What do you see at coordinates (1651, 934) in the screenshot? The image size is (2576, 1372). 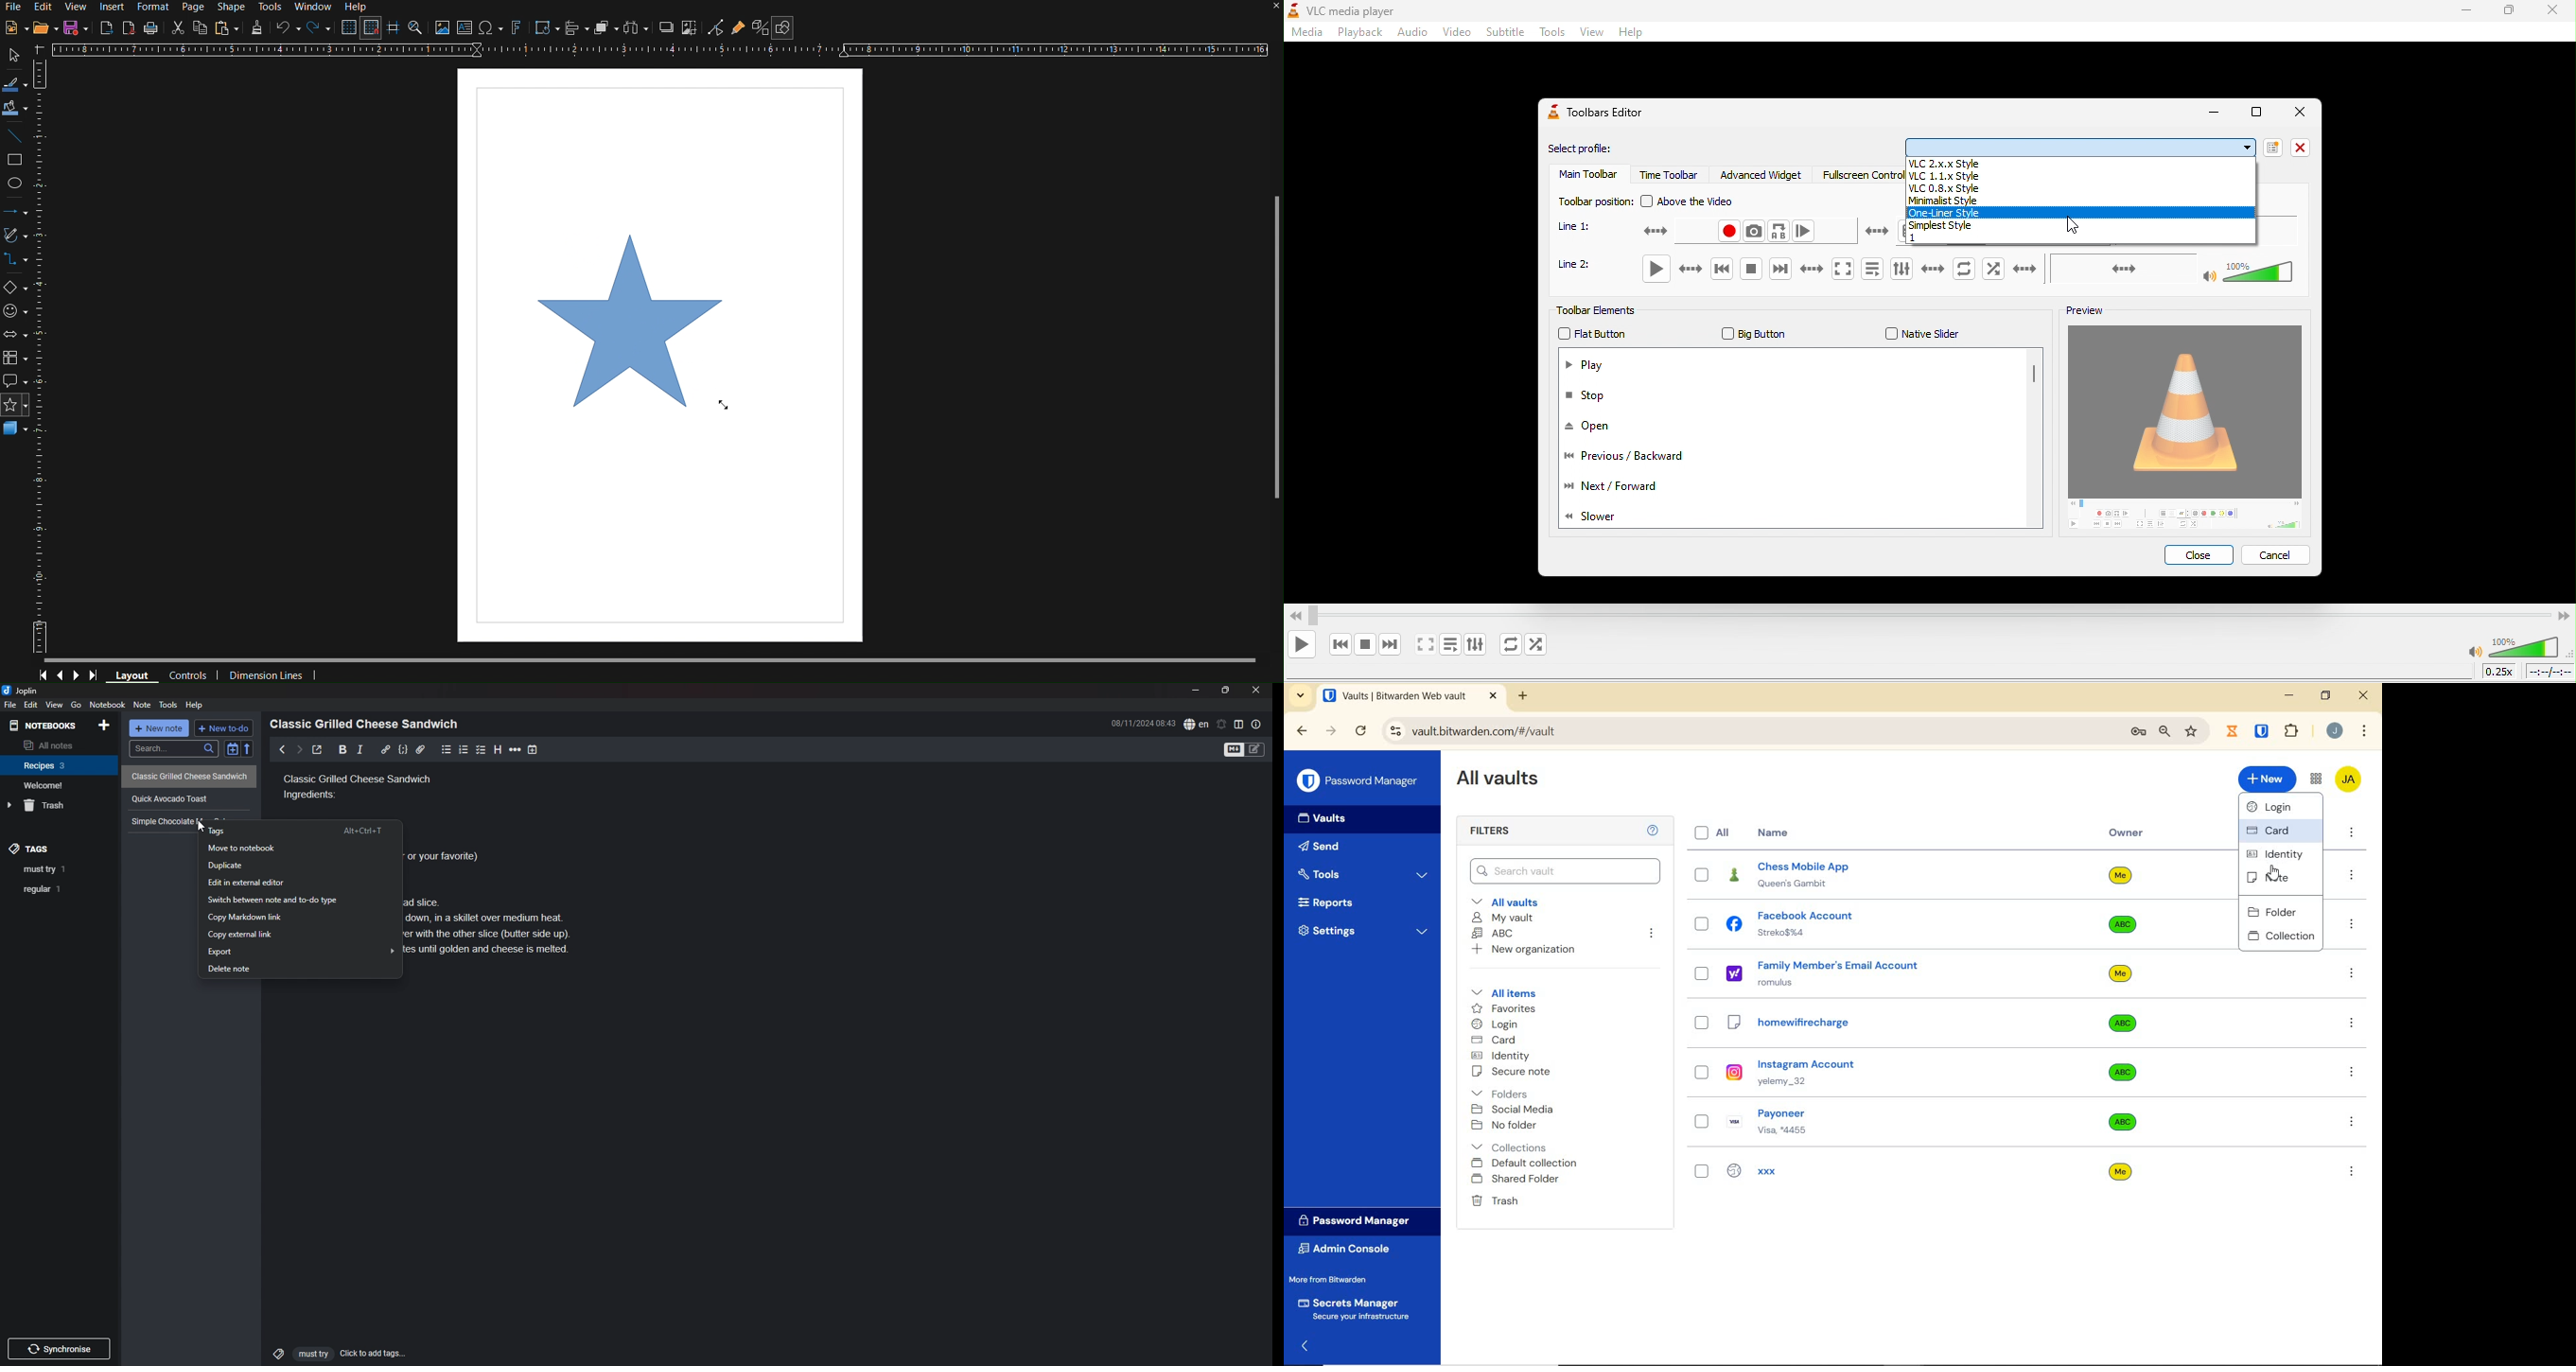 I see `leave` at bounding box center [1651, 934].